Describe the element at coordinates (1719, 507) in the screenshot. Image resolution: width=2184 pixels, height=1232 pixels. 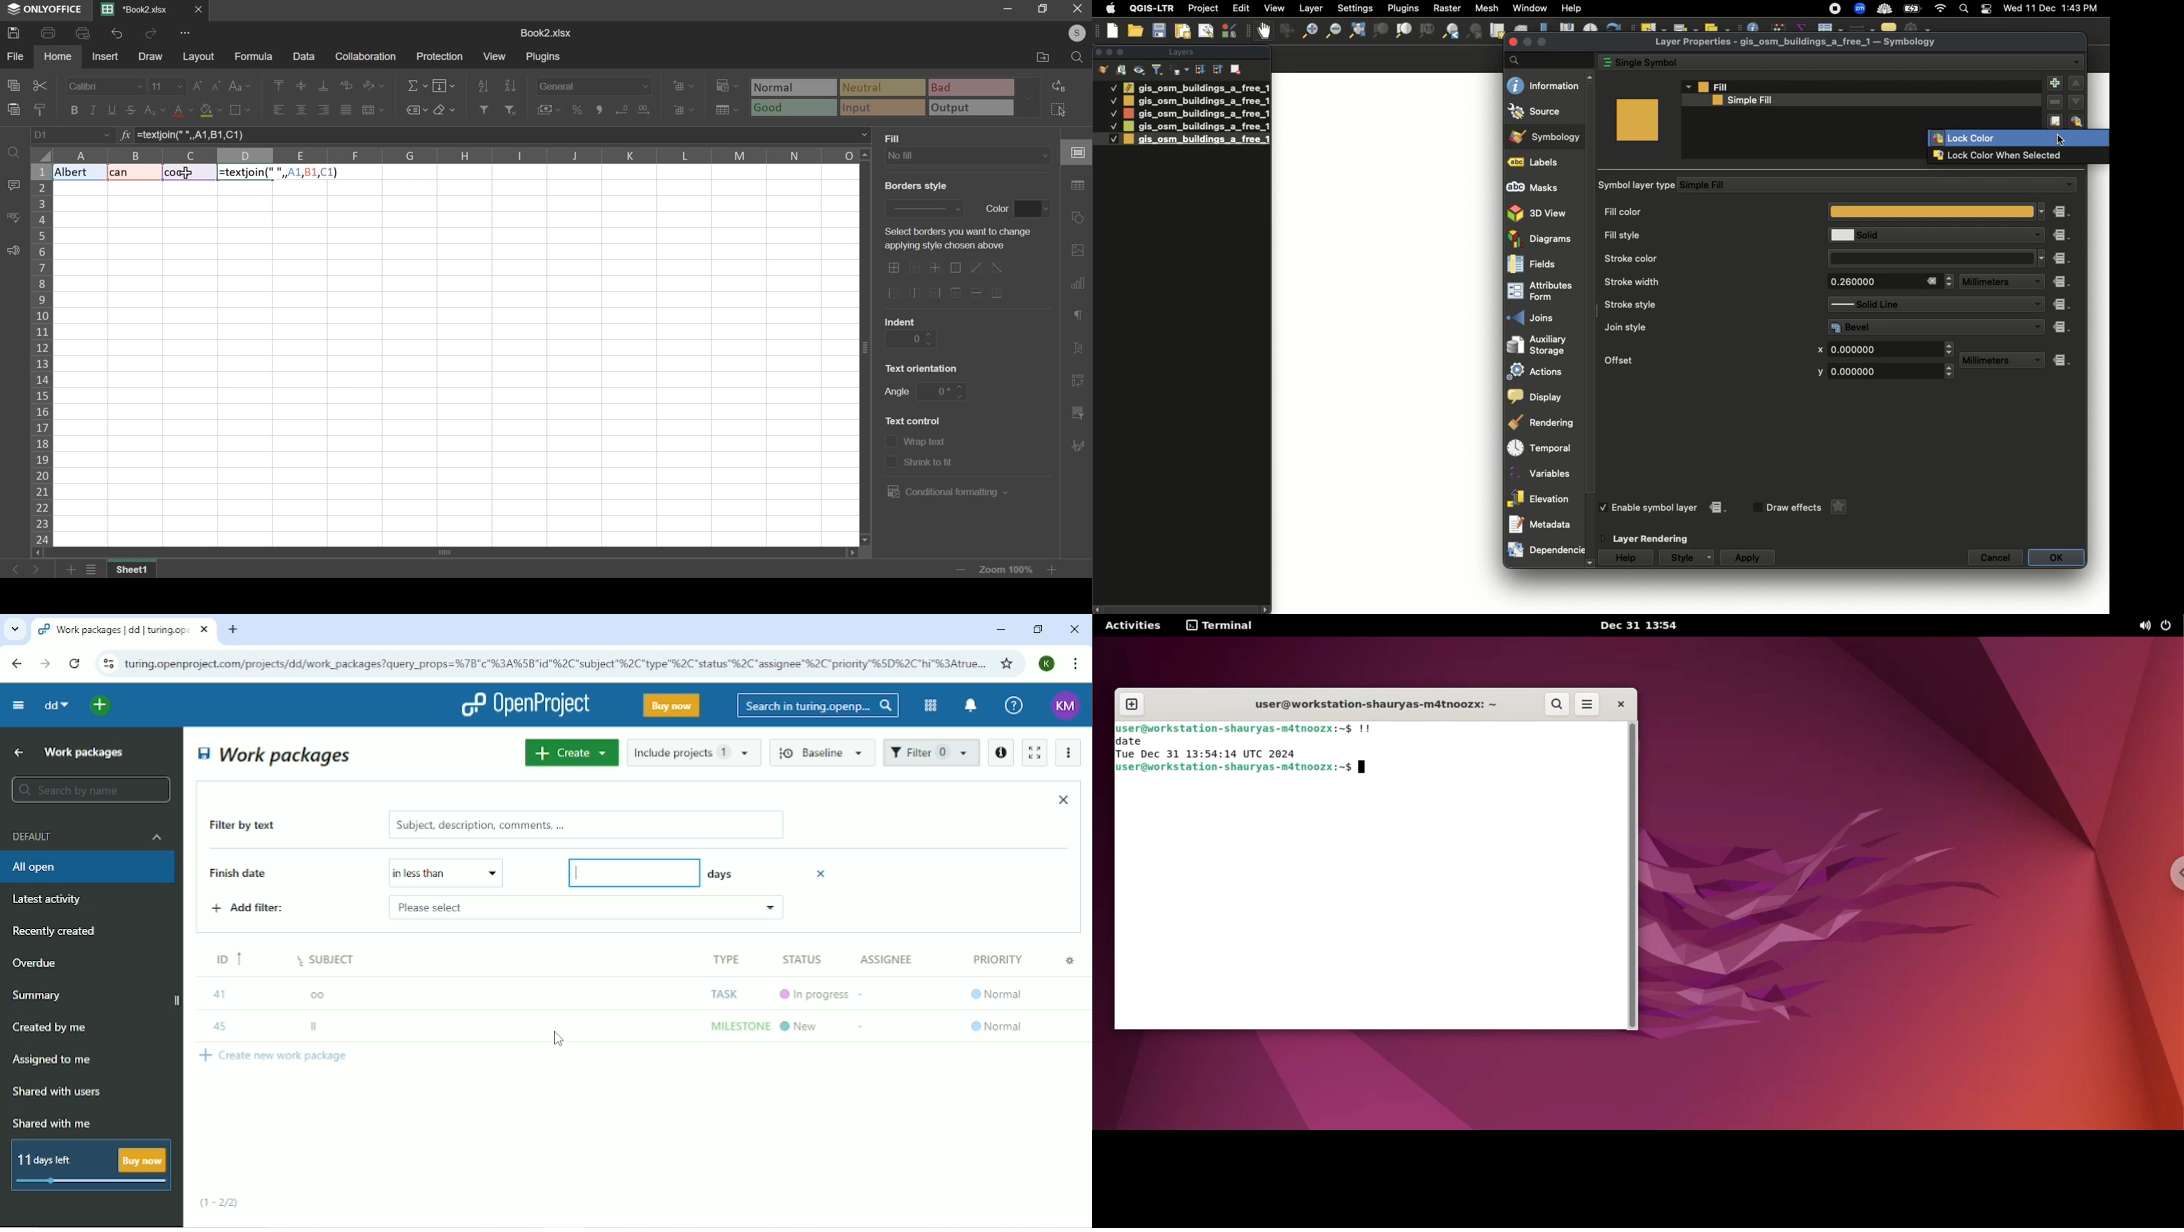
I see `` at that location.